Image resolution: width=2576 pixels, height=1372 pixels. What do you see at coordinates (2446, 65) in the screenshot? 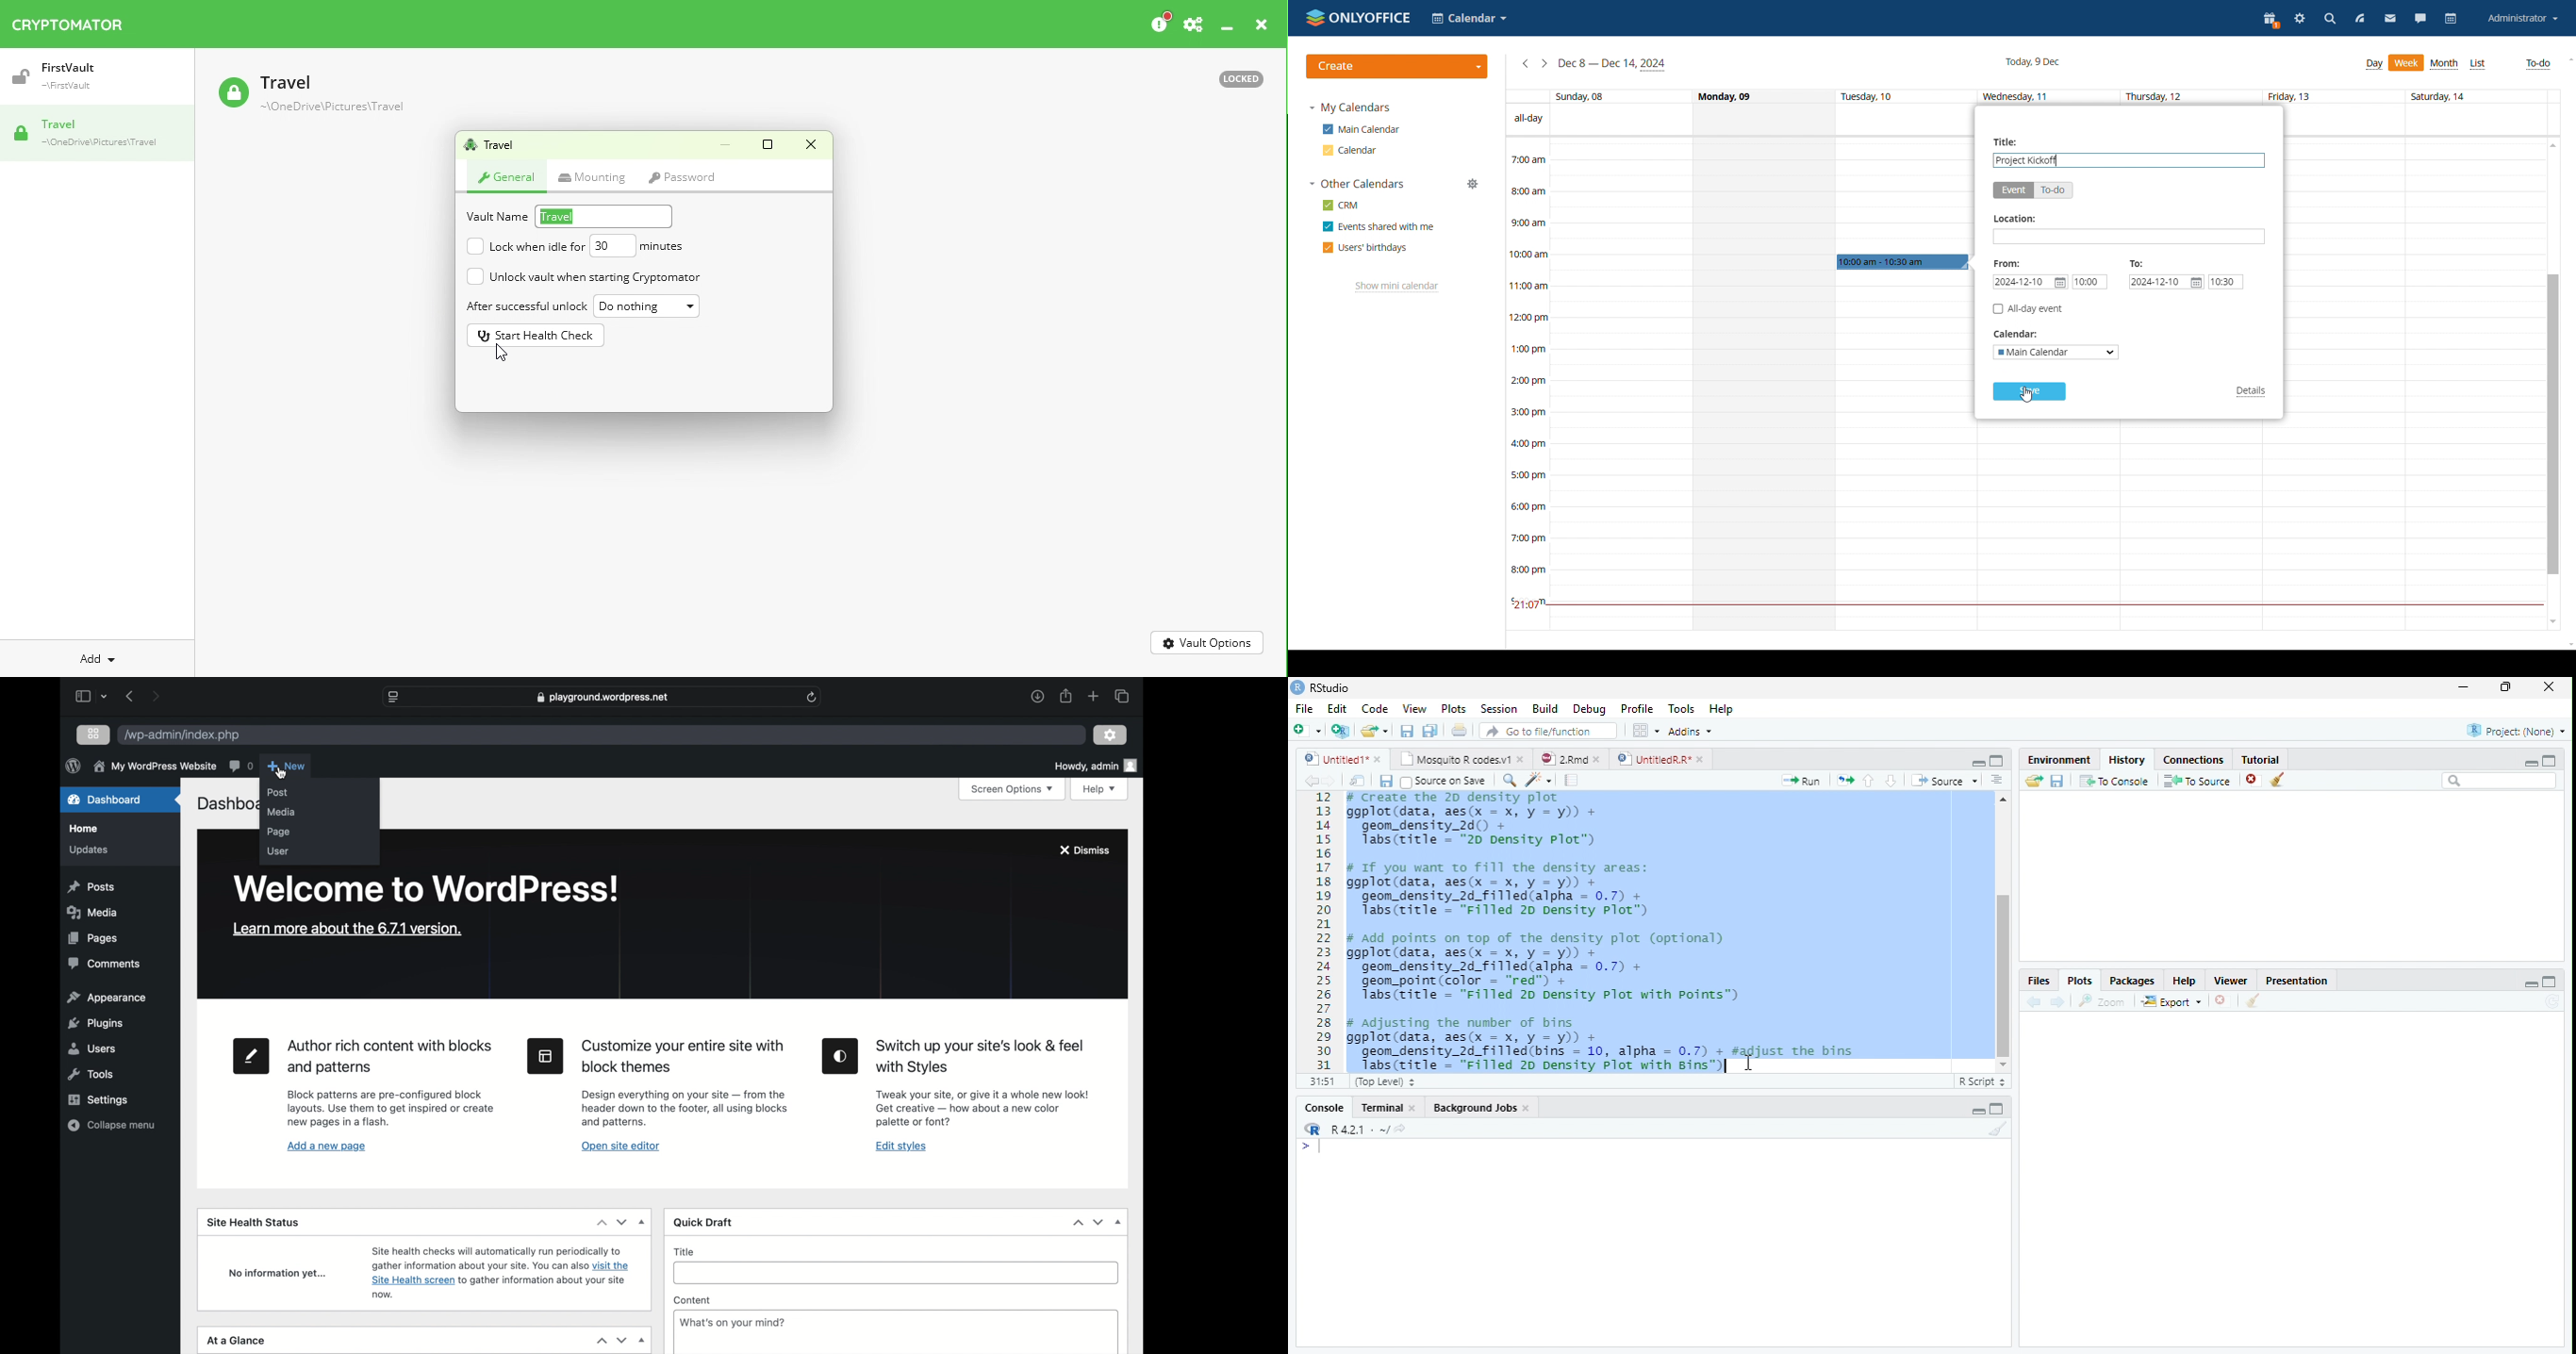
I see `month view` at bounding box center [2446, 65].